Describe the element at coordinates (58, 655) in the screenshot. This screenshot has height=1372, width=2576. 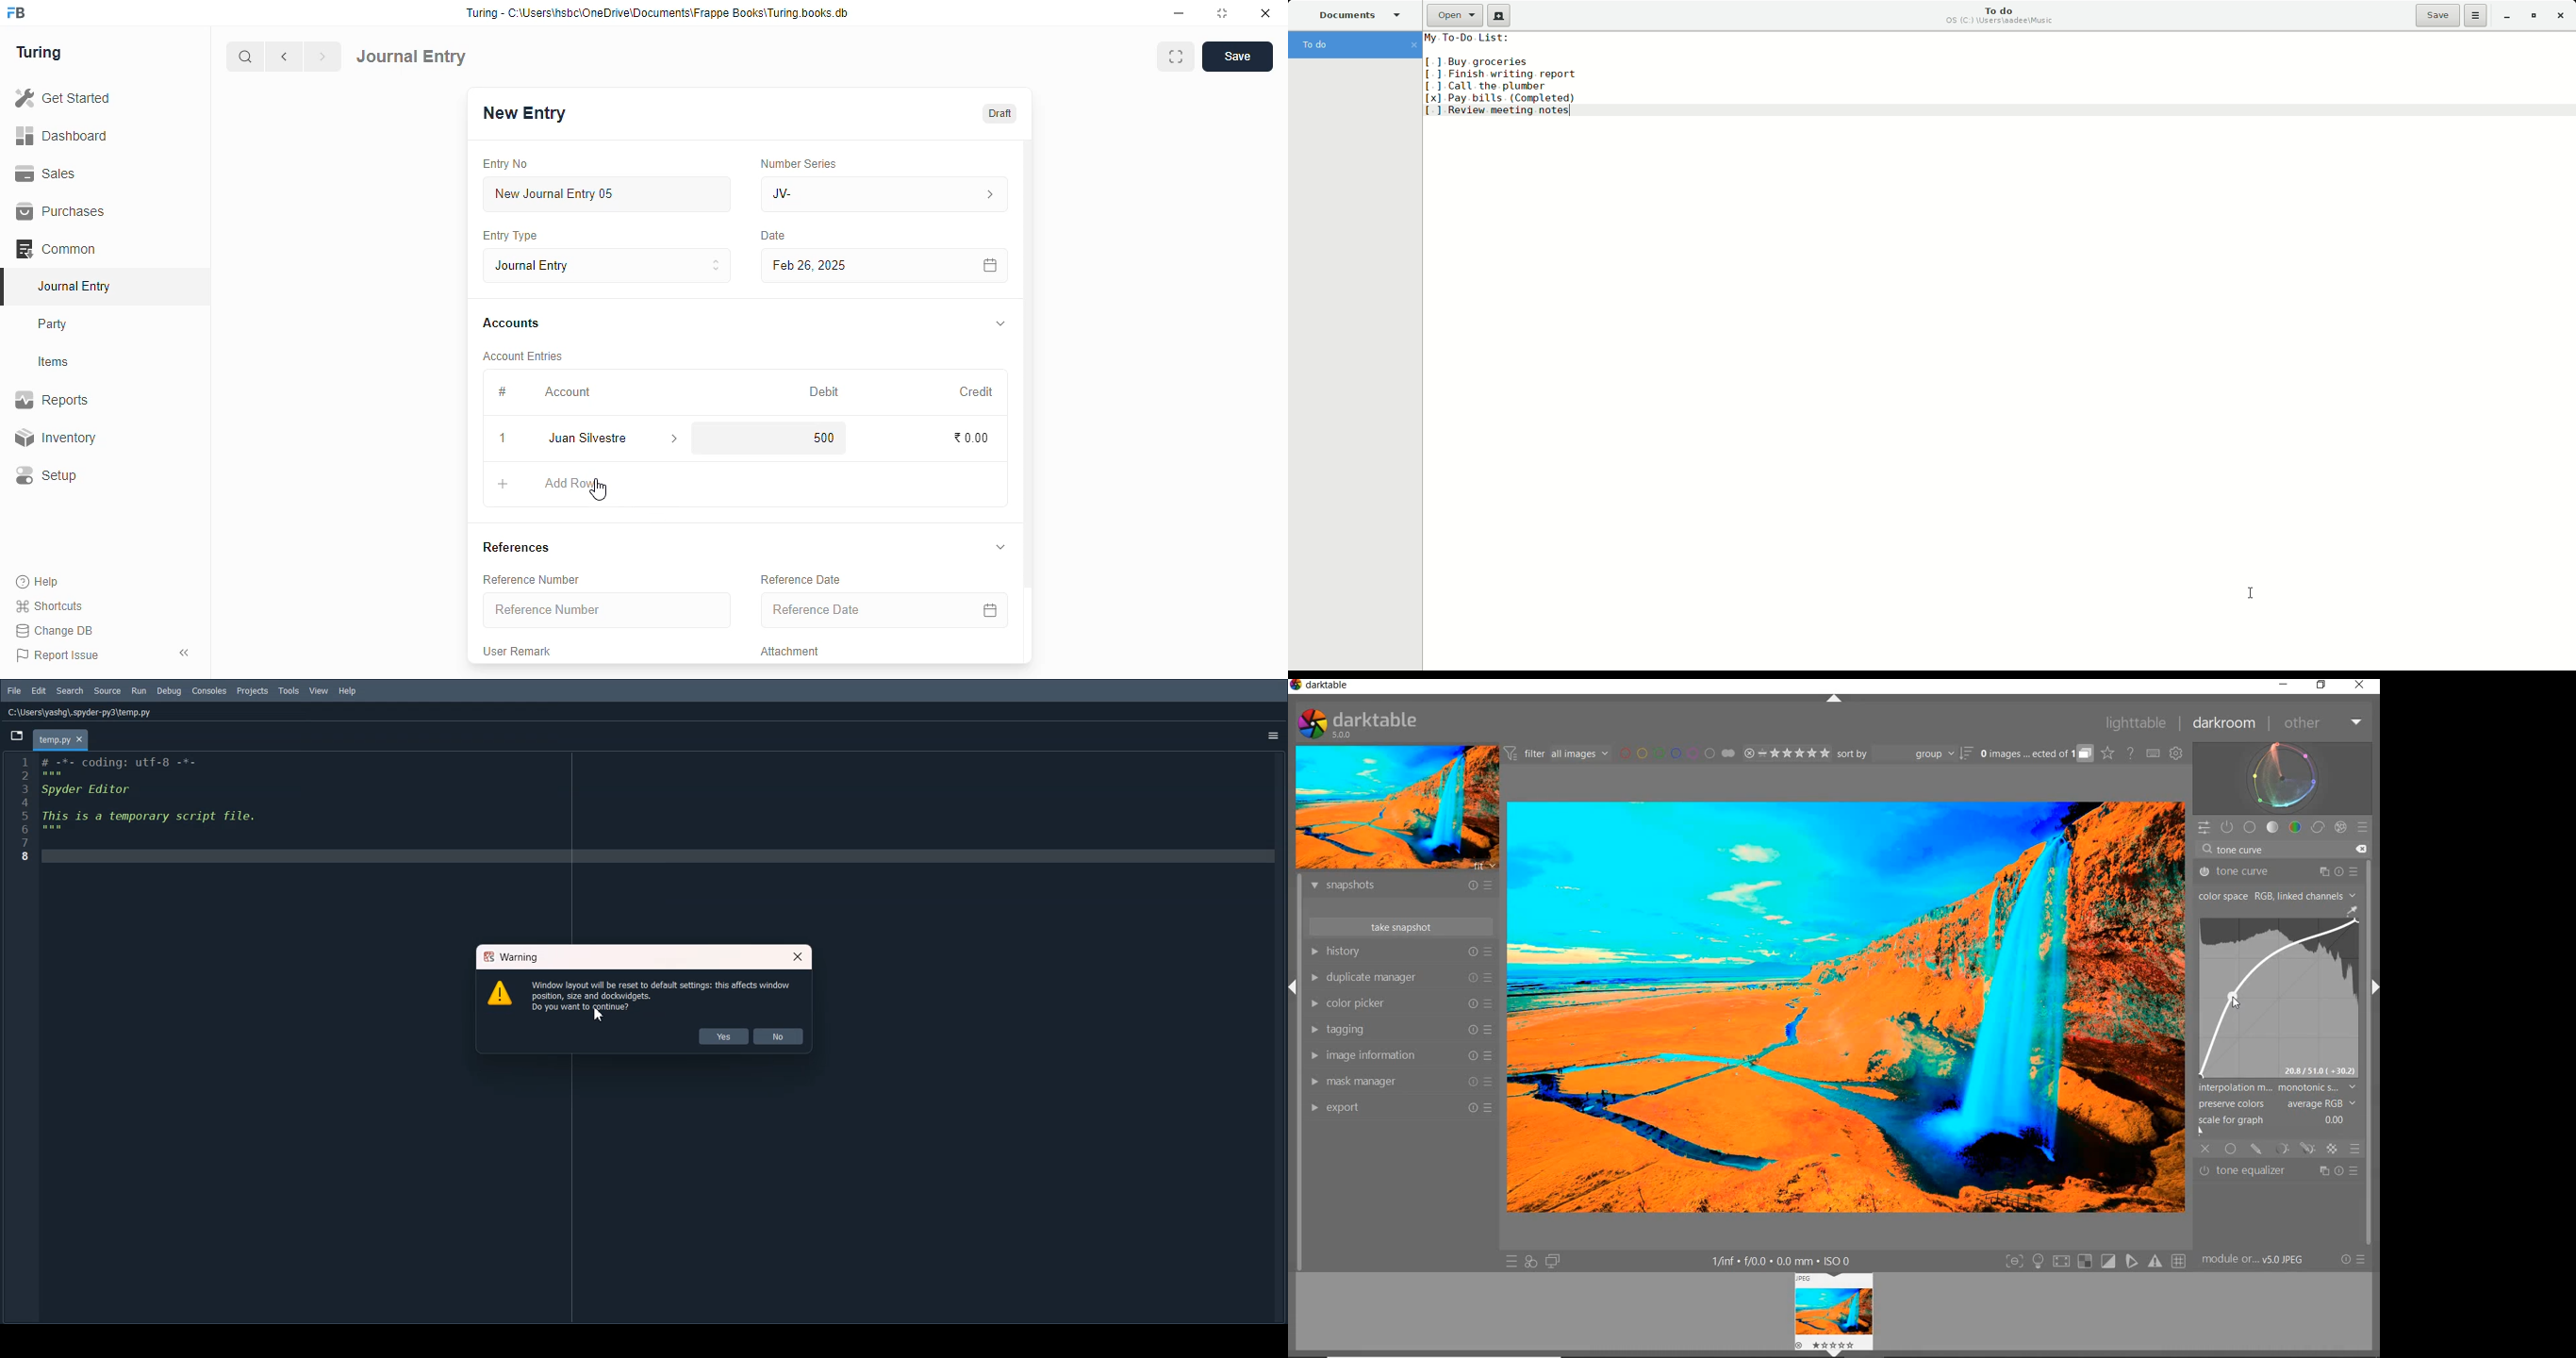
I see `report issue` at that location.